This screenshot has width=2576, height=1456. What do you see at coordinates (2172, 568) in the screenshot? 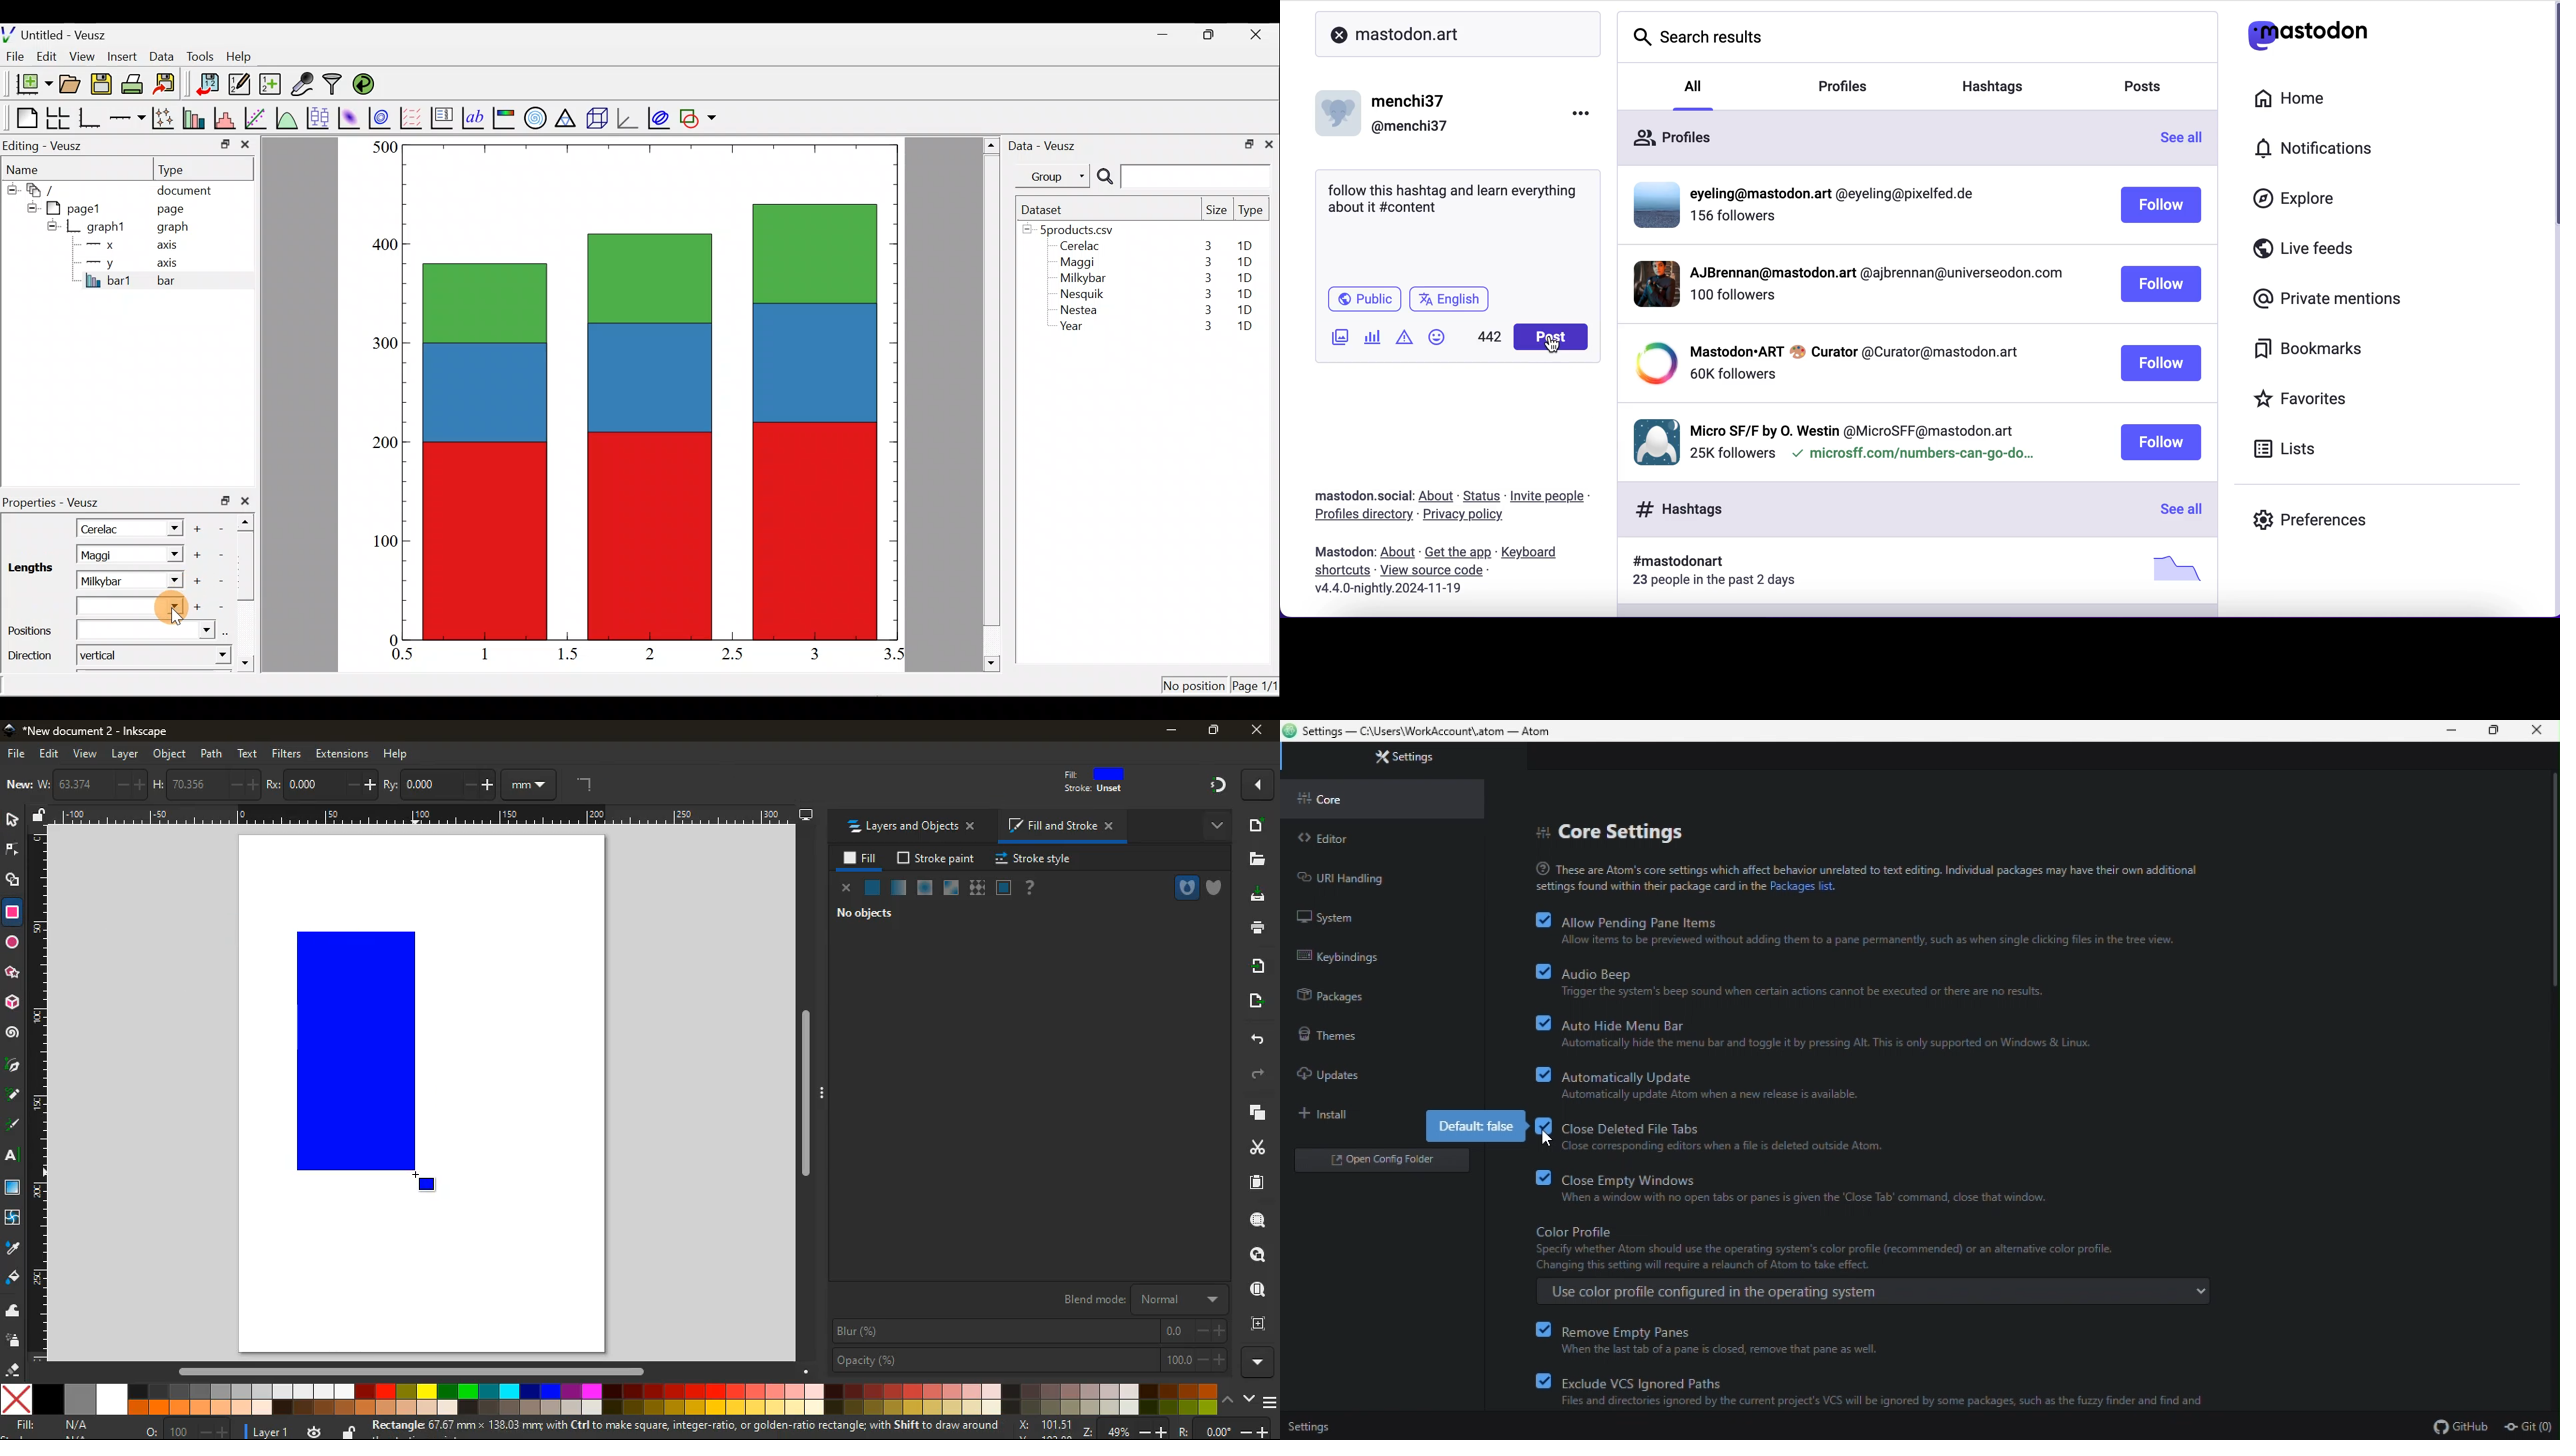
I see `picture` at bounding box center [2172, 568].